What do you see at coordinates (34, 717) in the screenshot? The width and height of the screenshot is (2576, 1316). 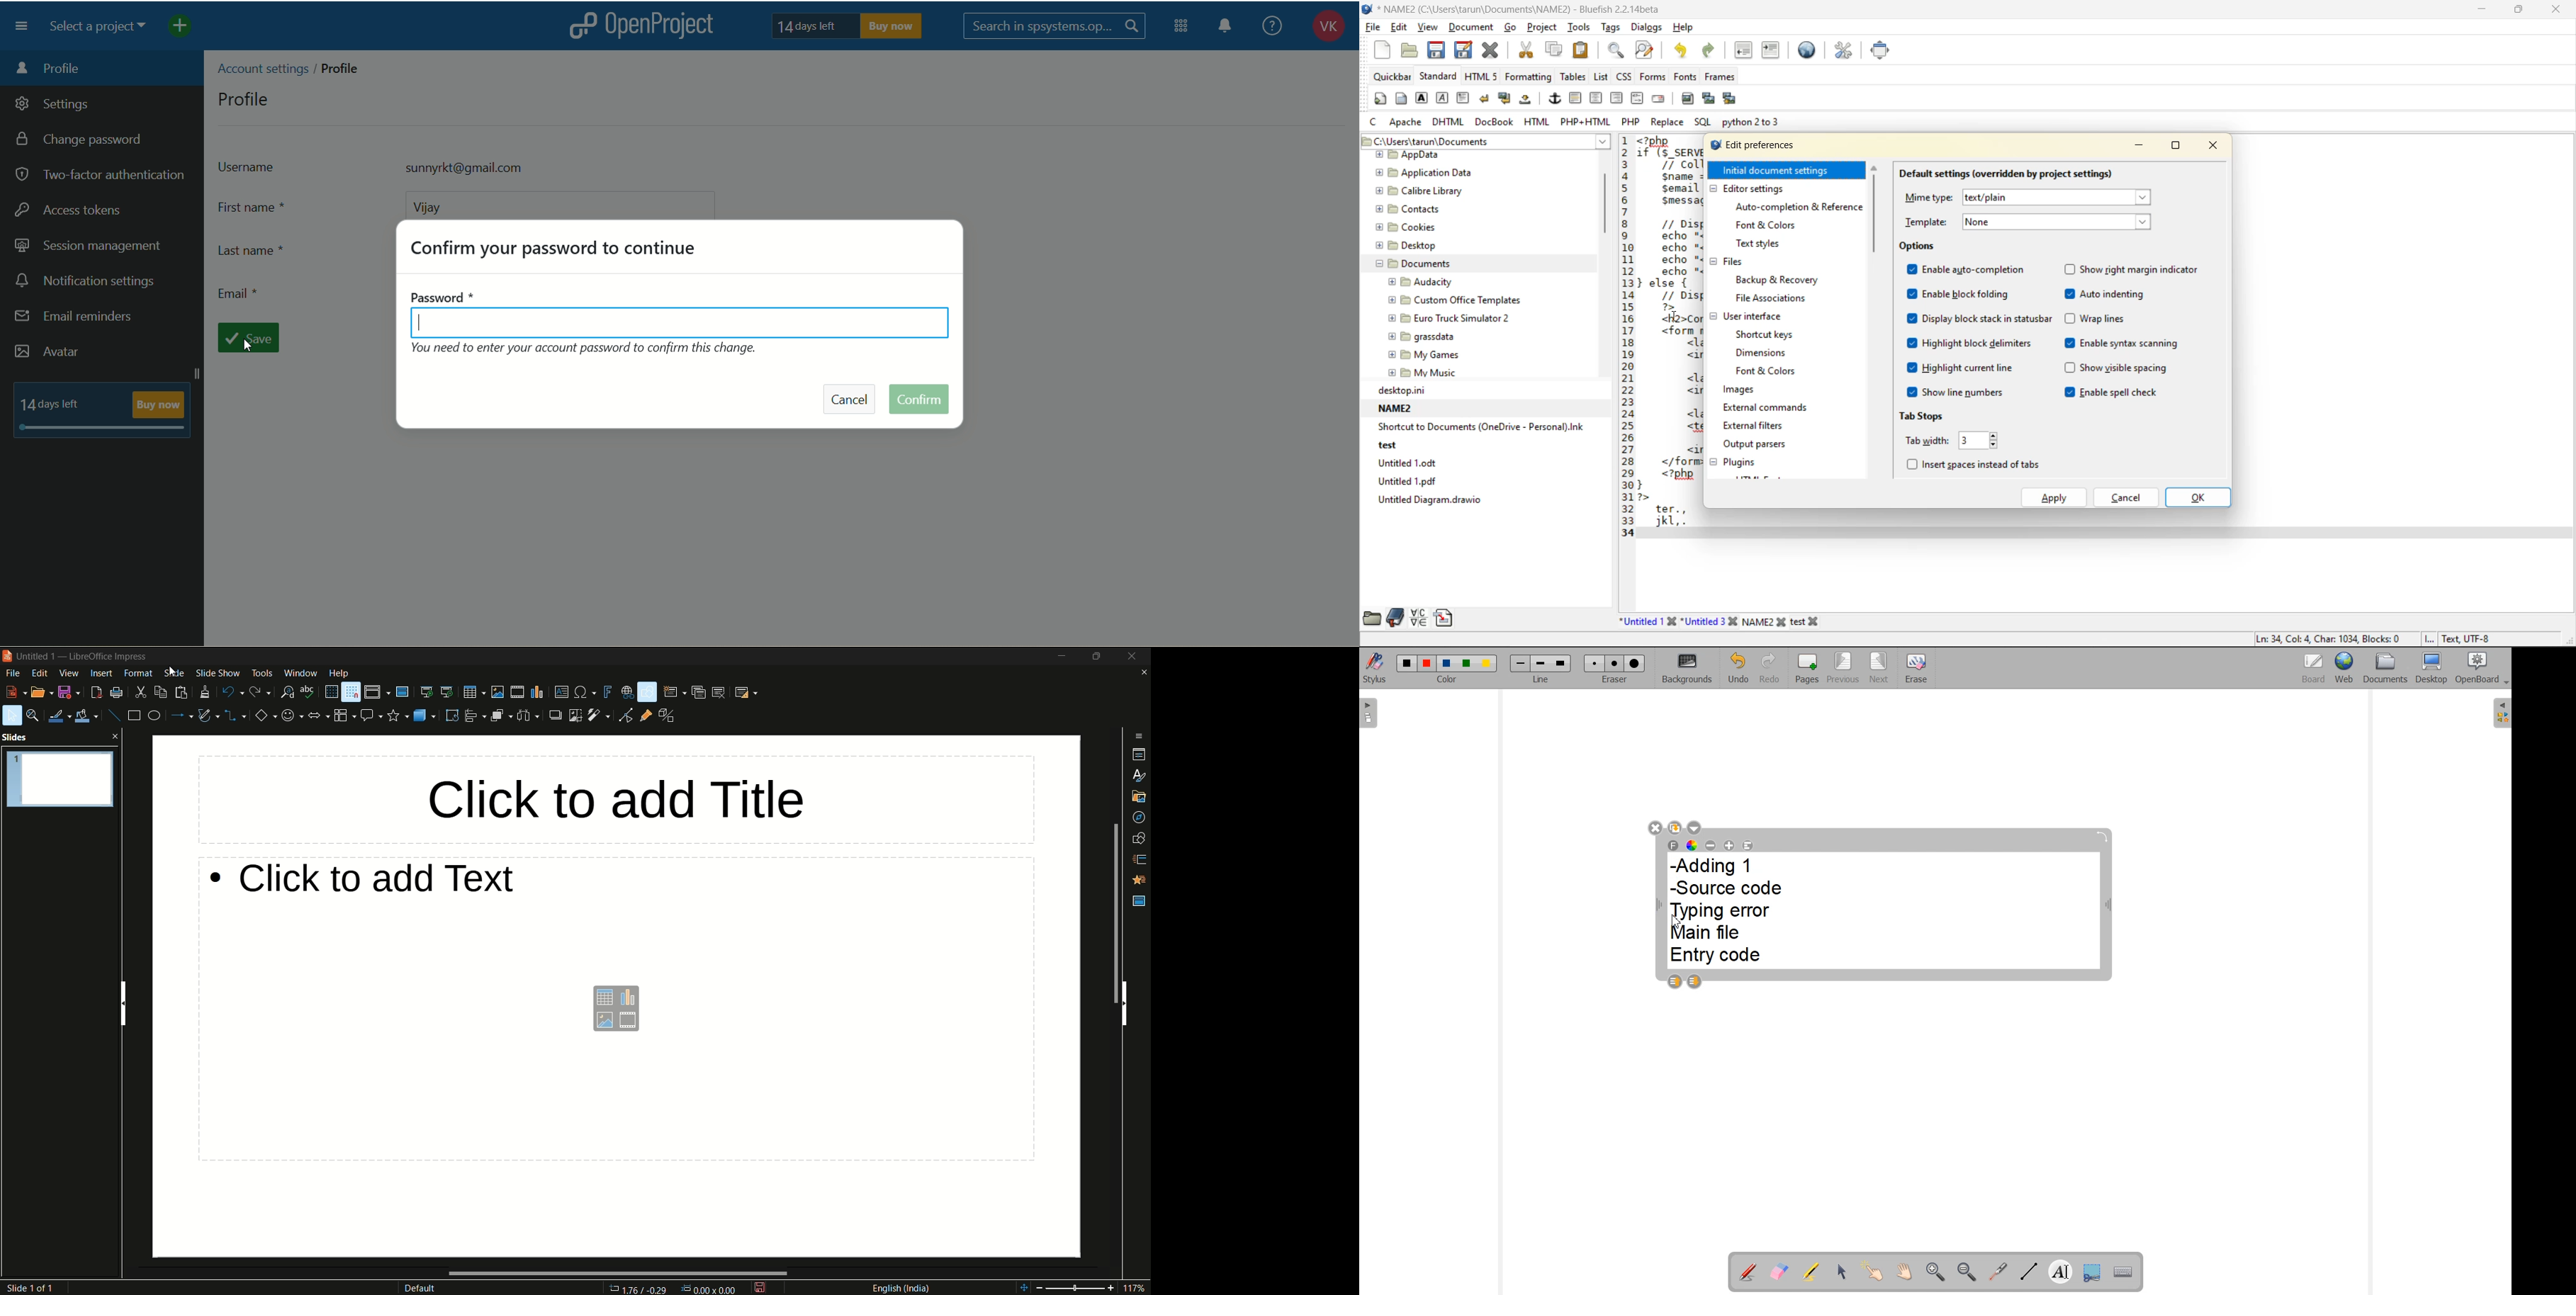 I see `zoom and pan` at bounding box center [34, 717].